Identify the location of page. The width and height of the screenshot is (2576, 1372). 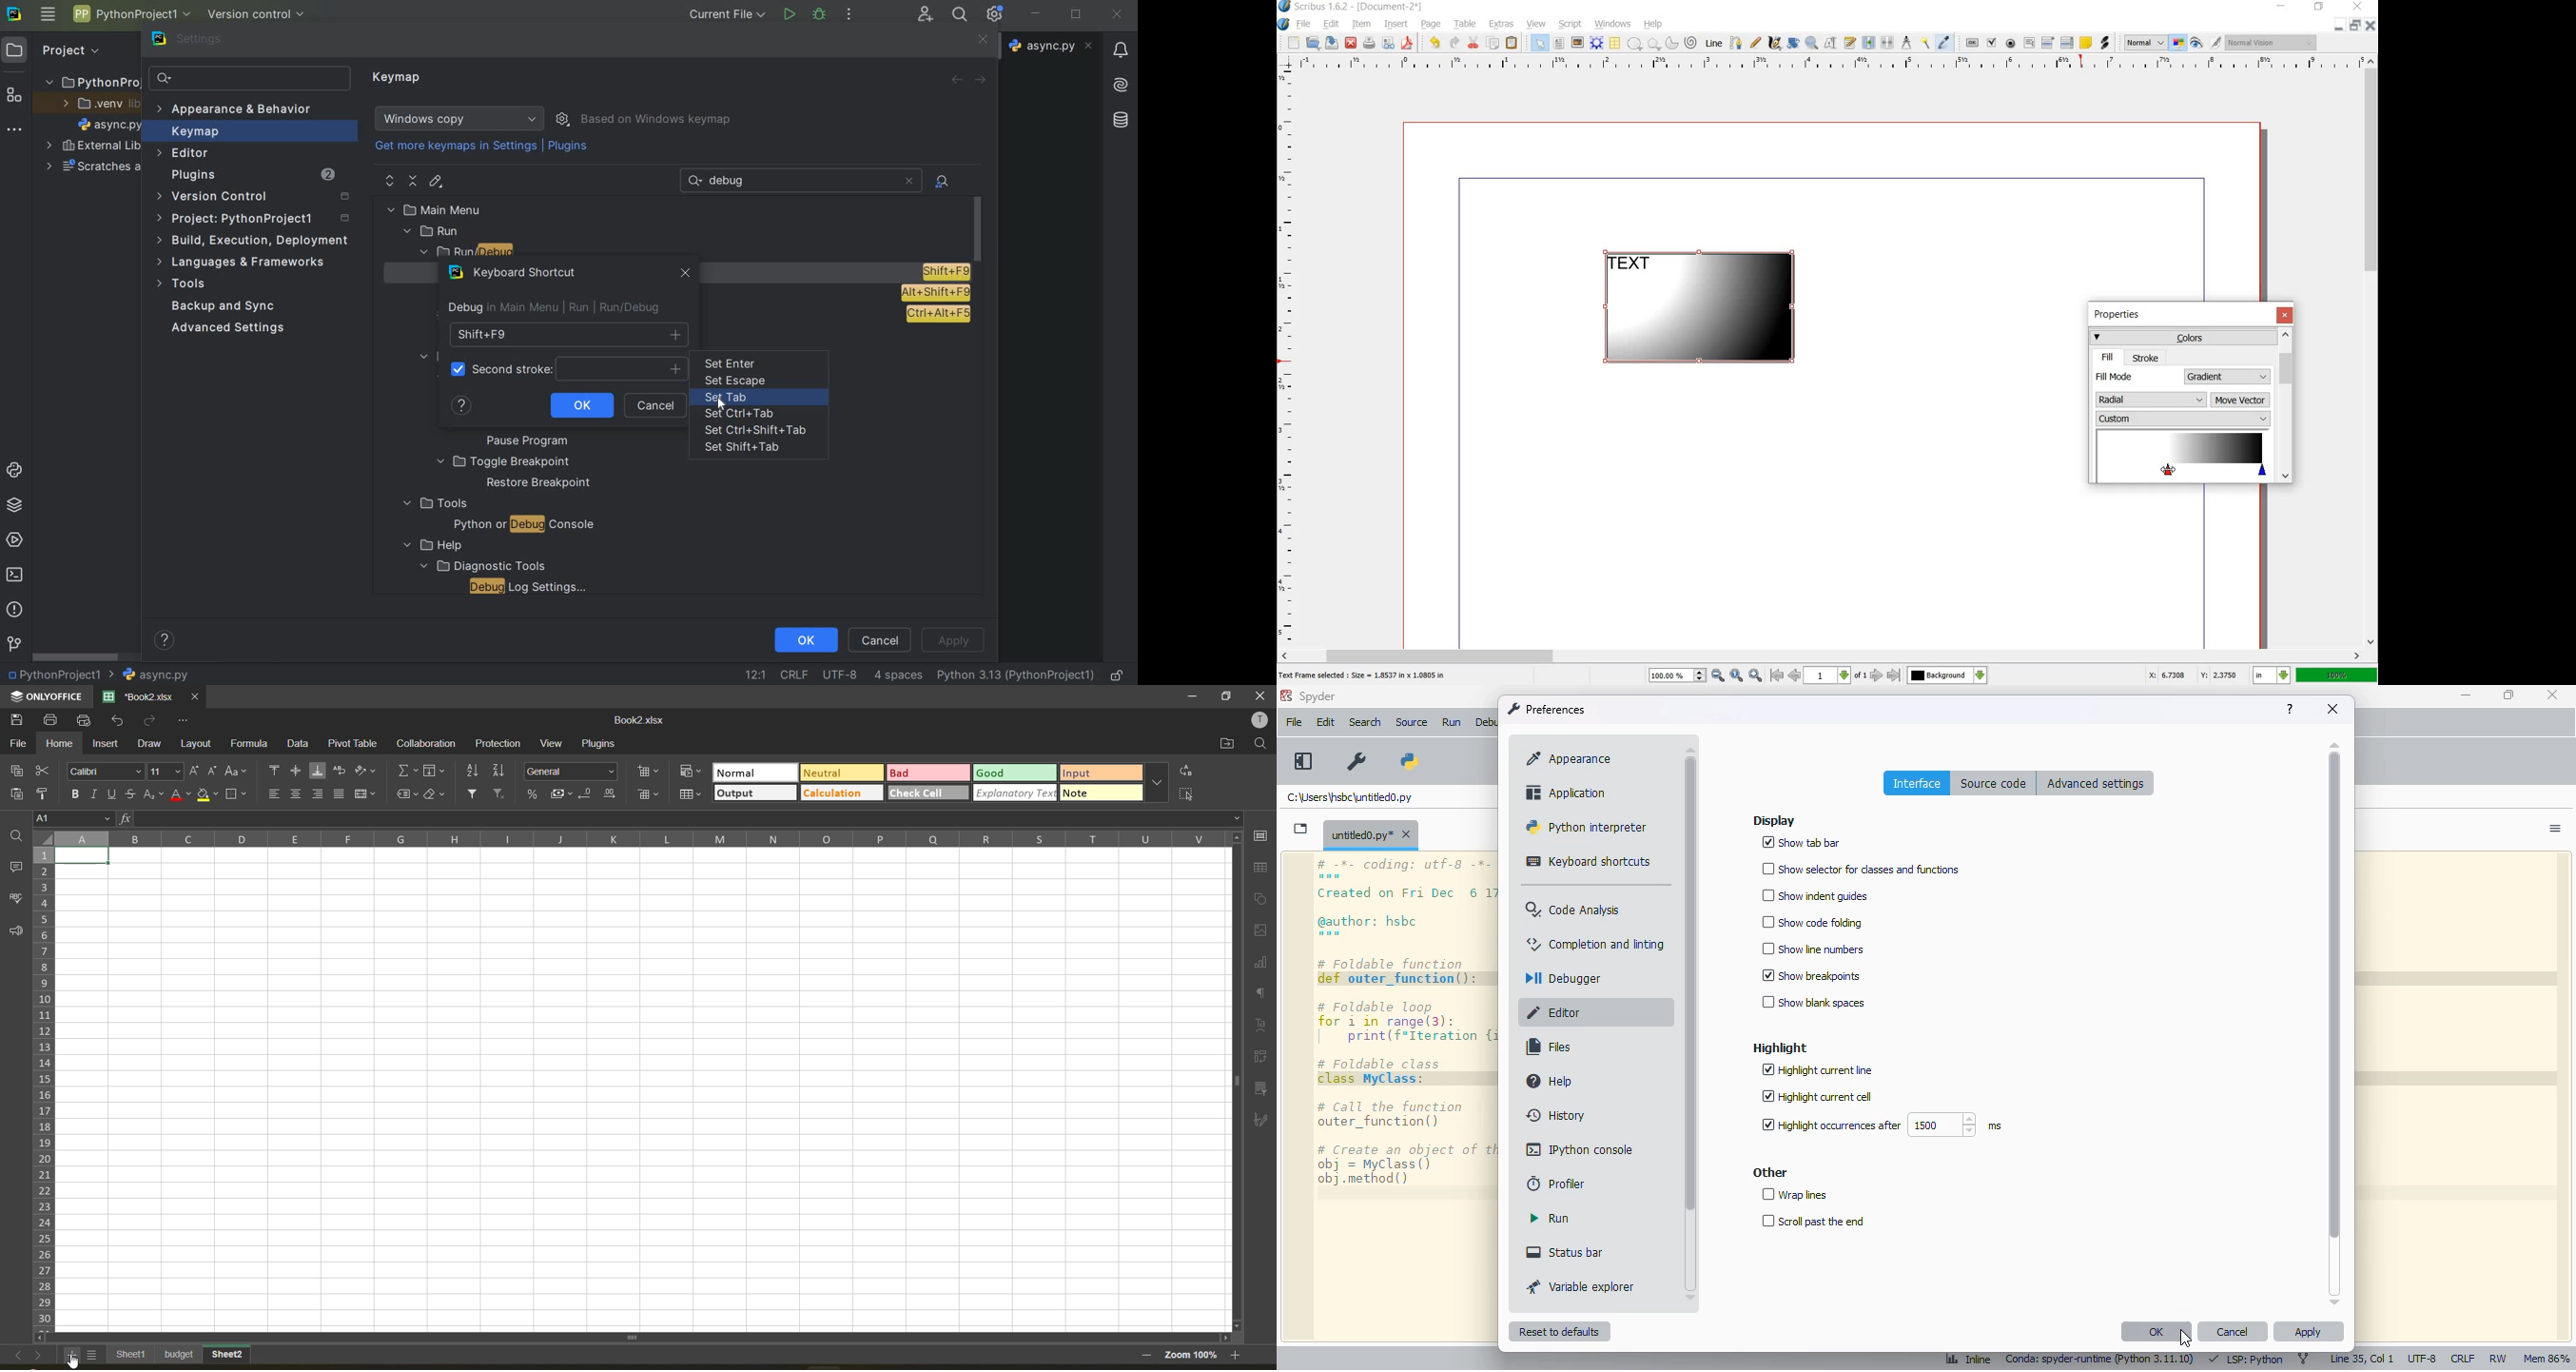
(1431, 25).